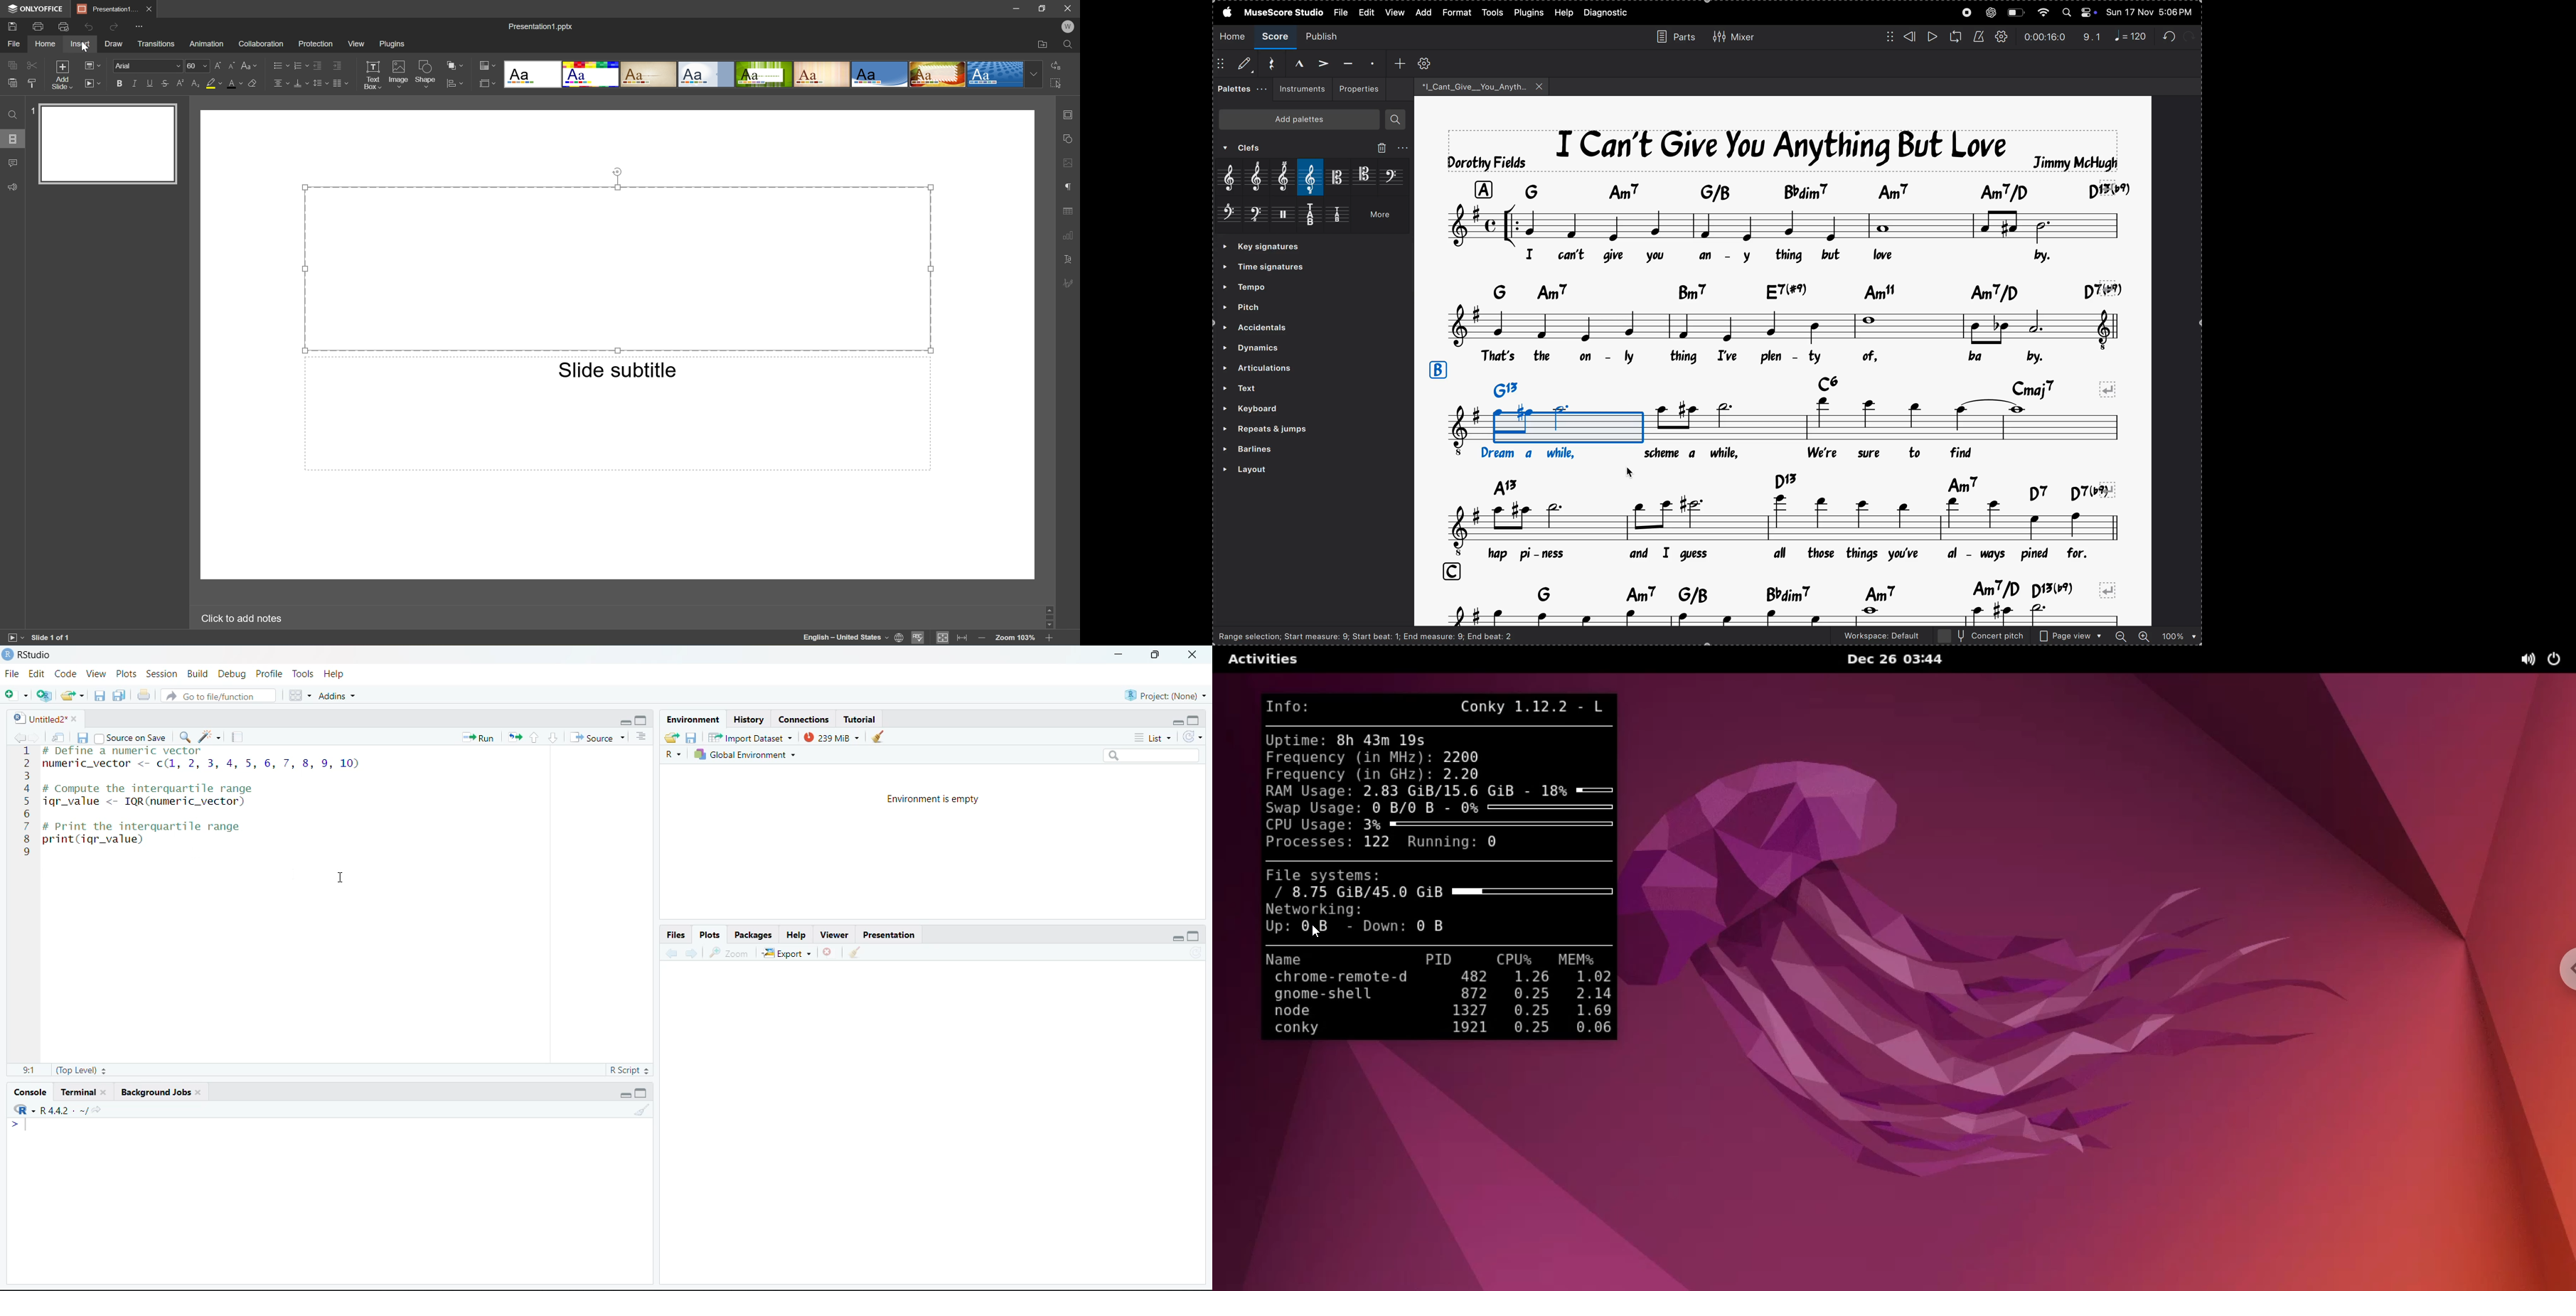 This screenshot has height=1316, width=2576. Describe the element at coordinates (1448, 570) in the screenshot. I see `row` at that location.